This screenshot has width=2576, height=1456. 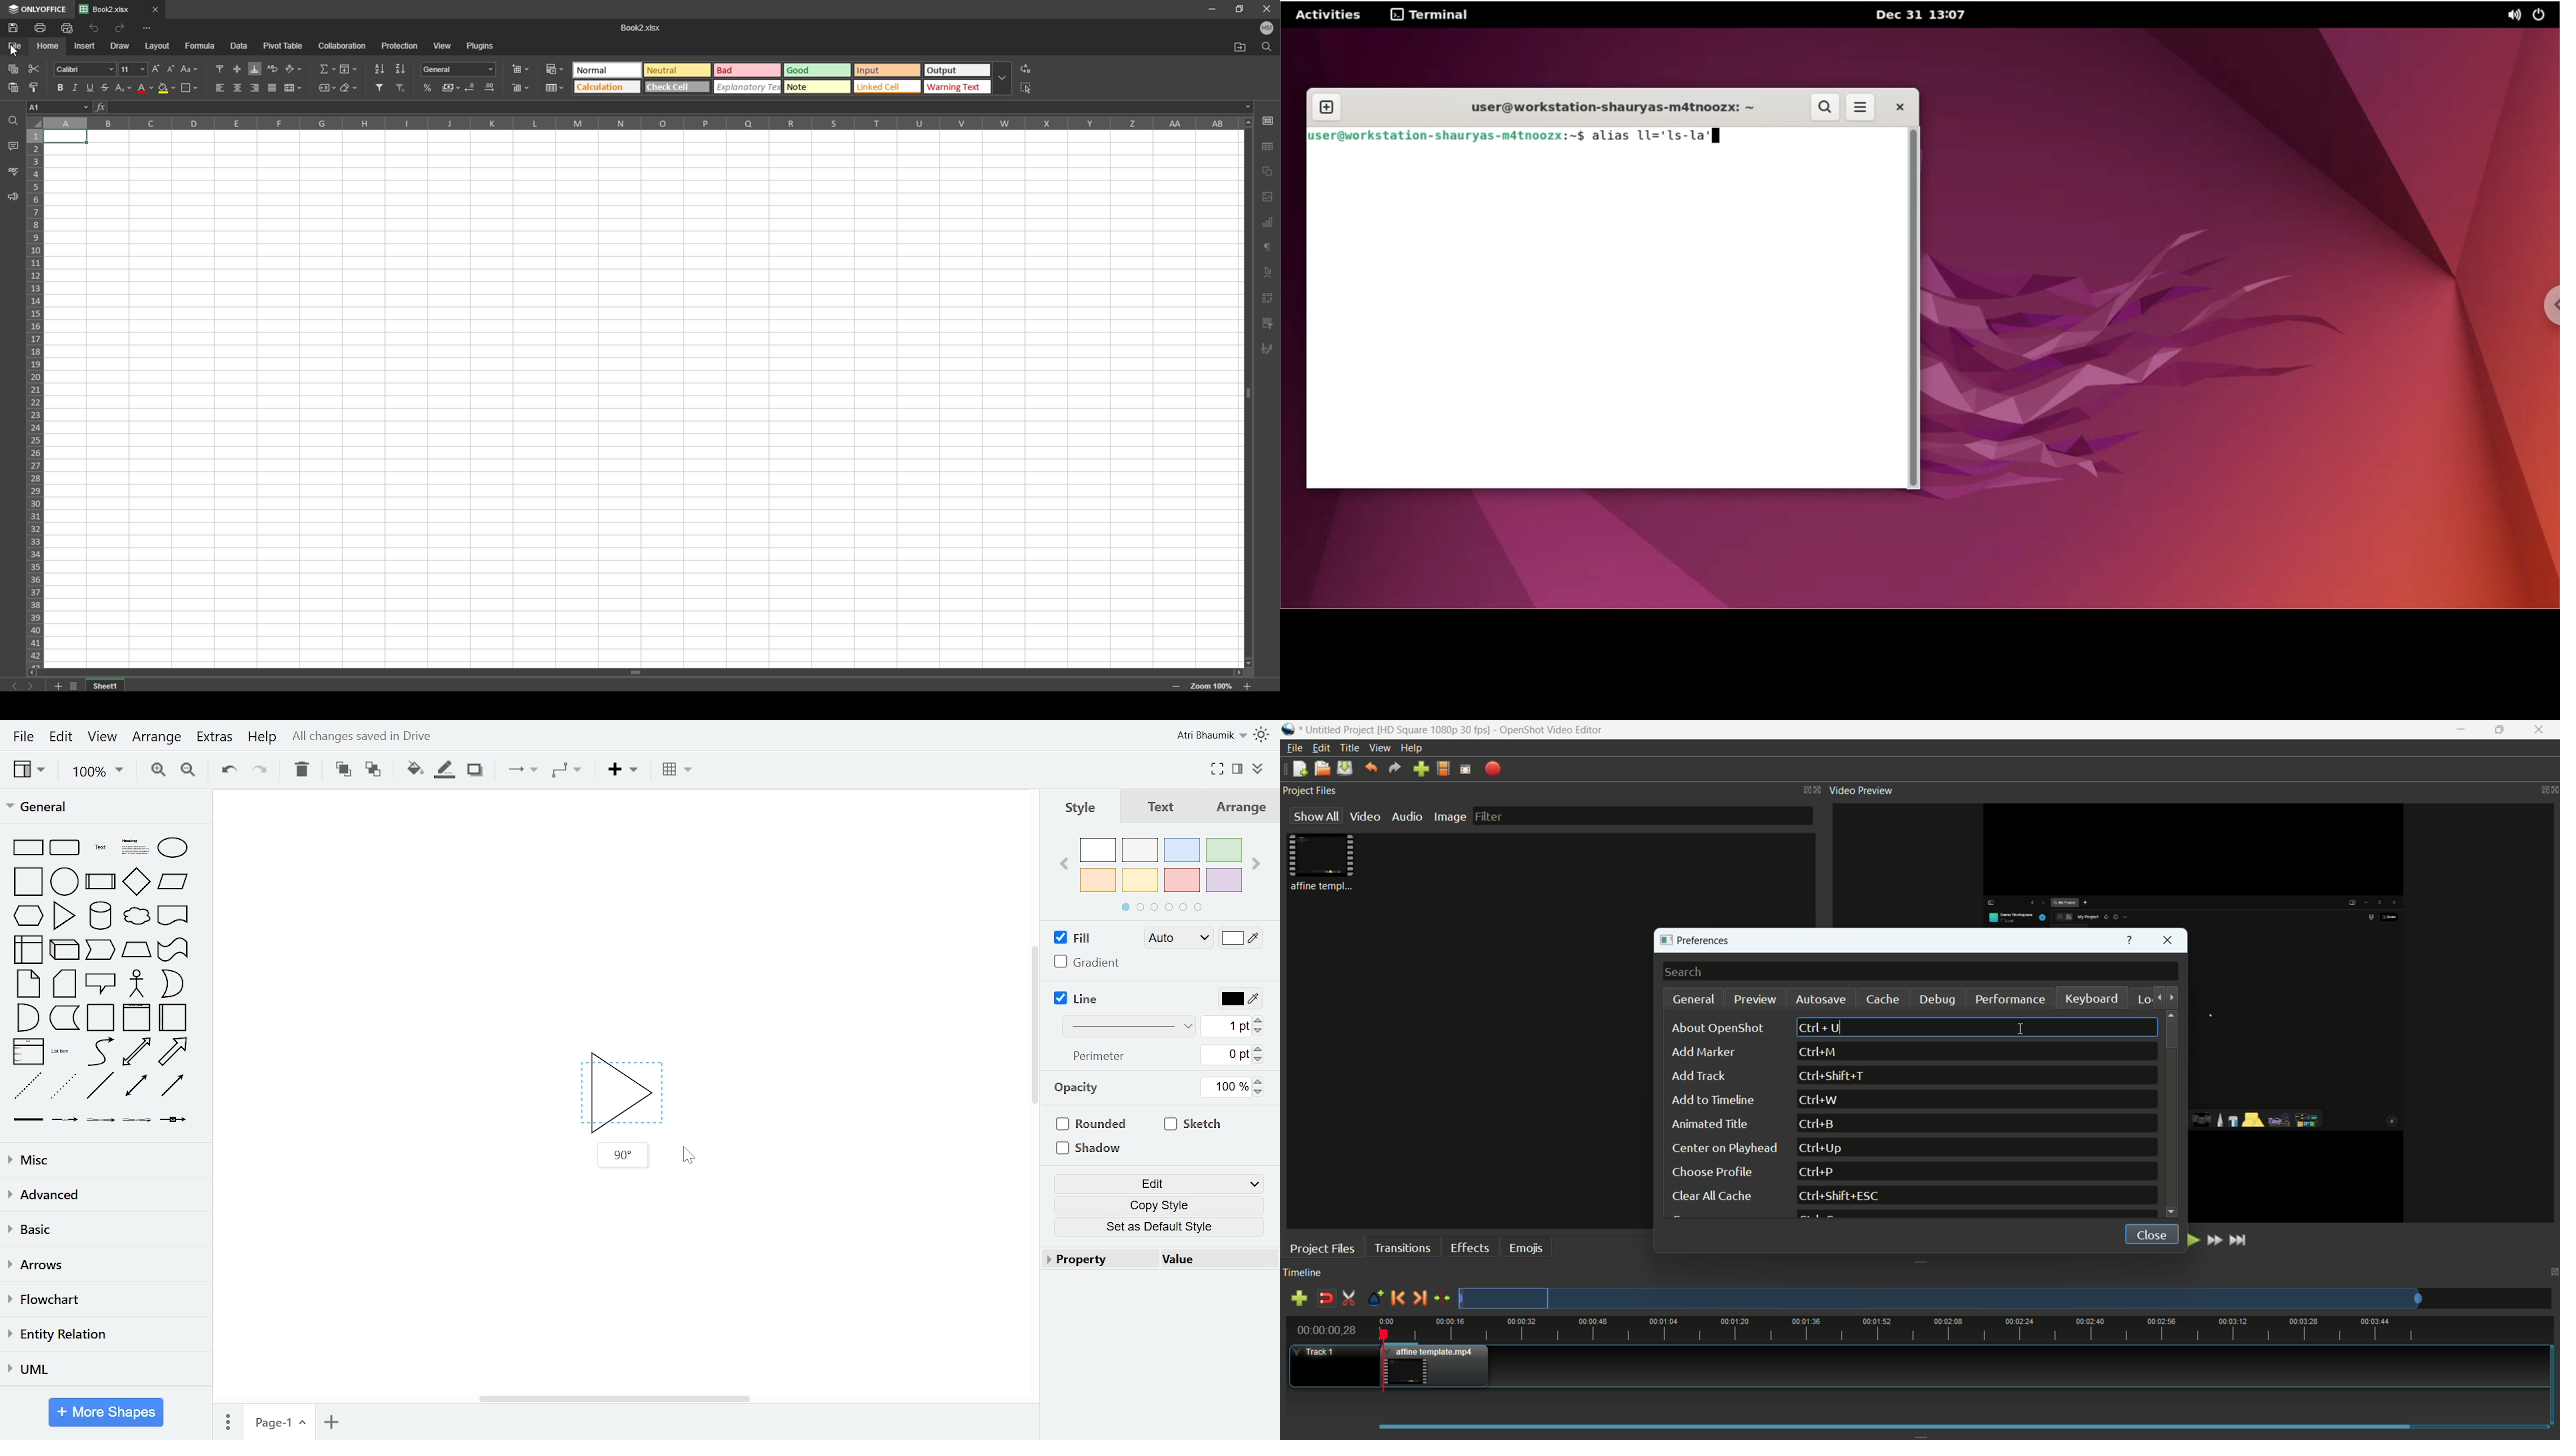 What do you see at coordinates (818, 87) in the screenshot?
I see `Note` at bounding box center [818, 87].